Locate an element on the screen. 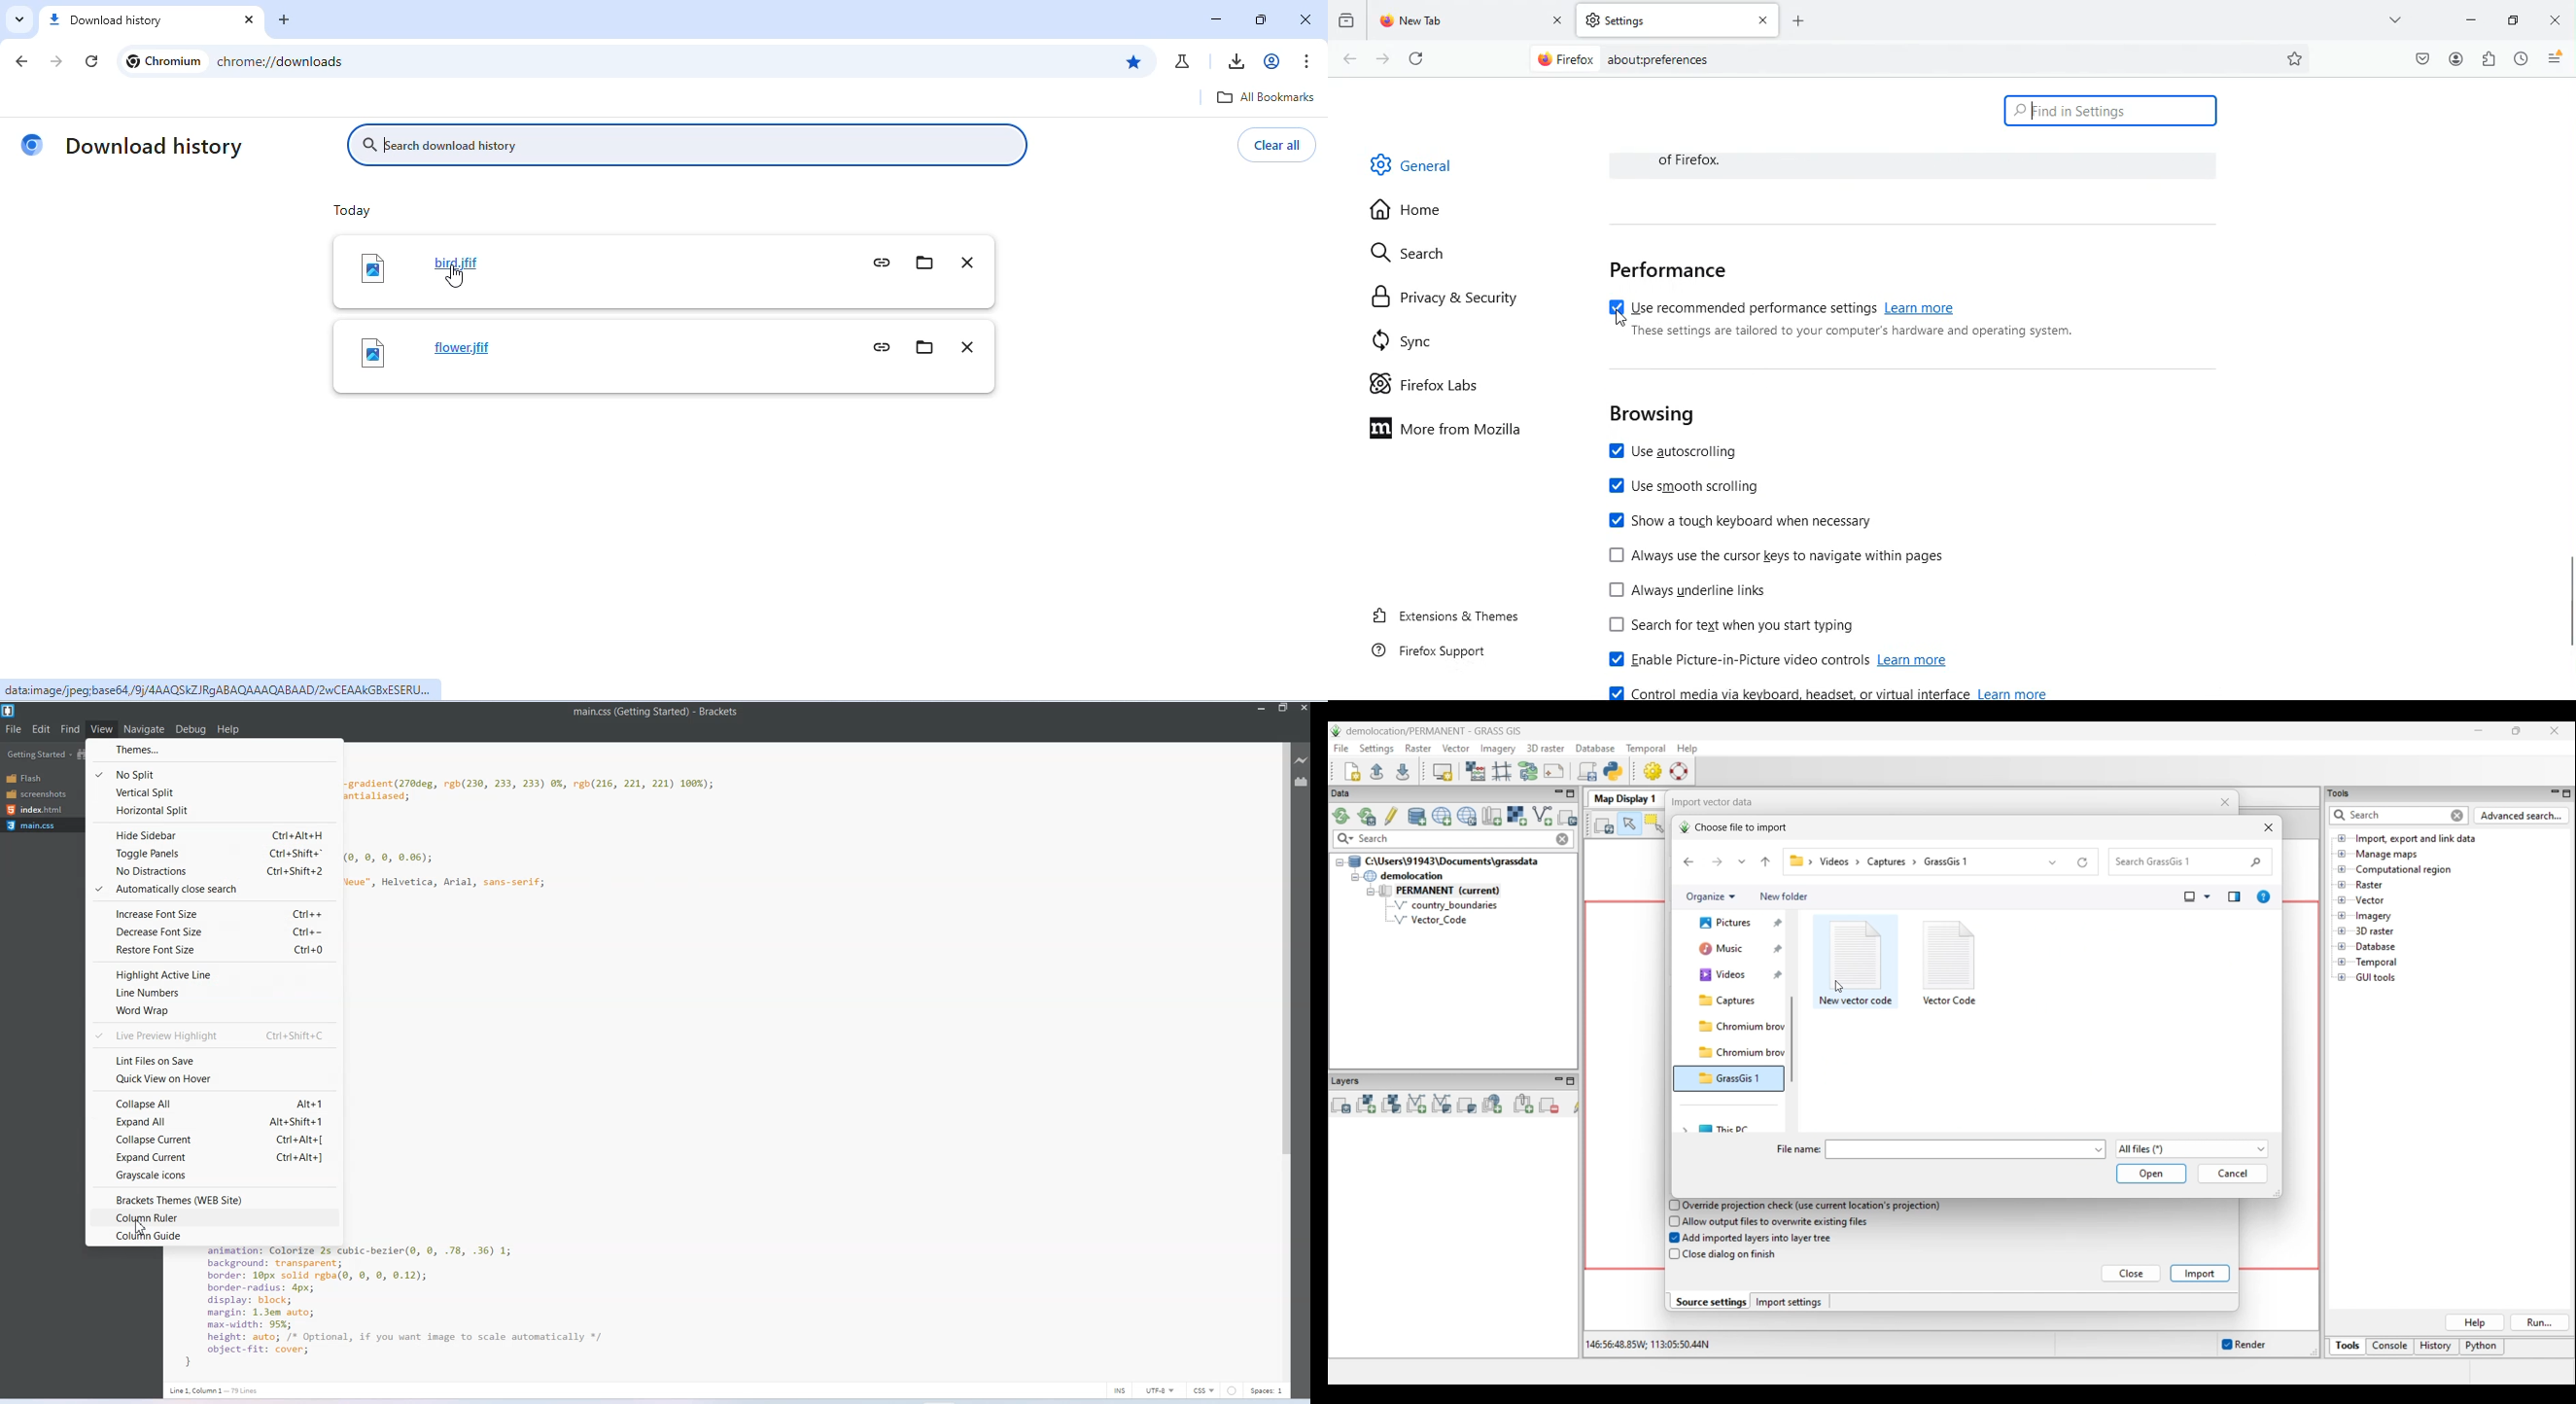 The image size is (2576, 1428). control media via keyboard, headset, or virtual interface learn more is located at coordinates (1830, 693).